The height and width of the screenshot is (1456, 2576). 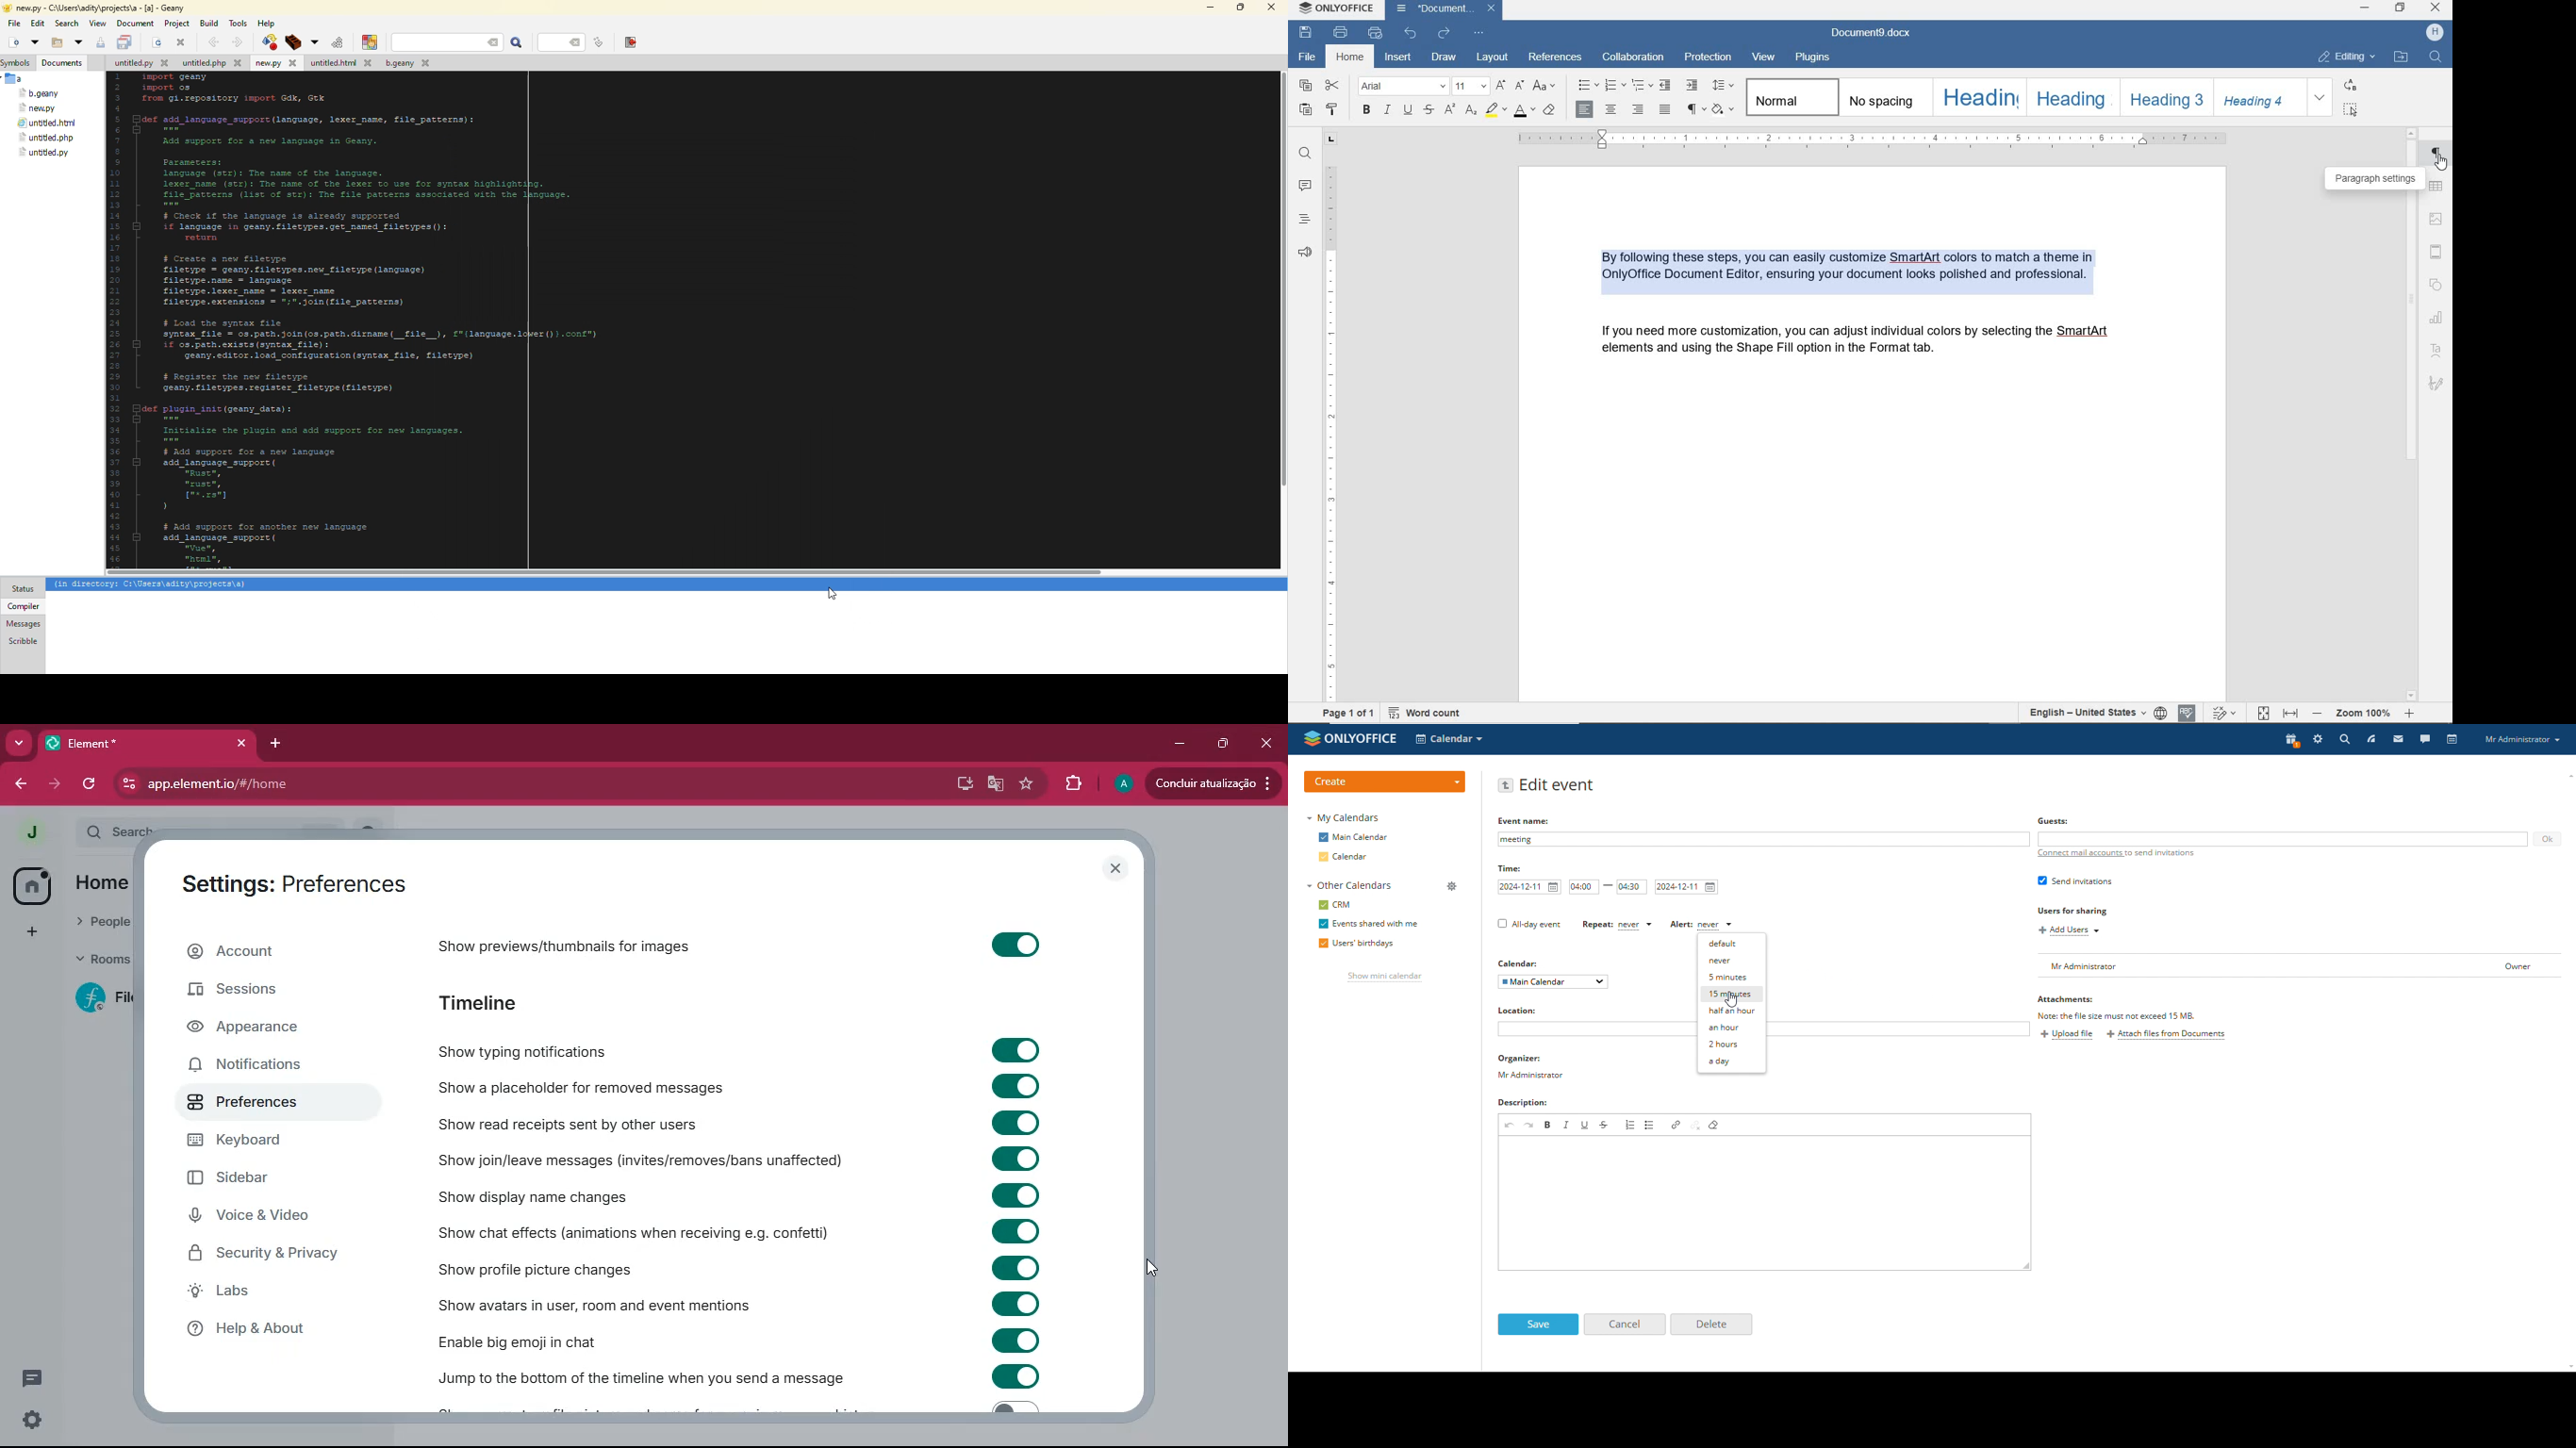 I want to click on view, so click(x=1765, y=58).